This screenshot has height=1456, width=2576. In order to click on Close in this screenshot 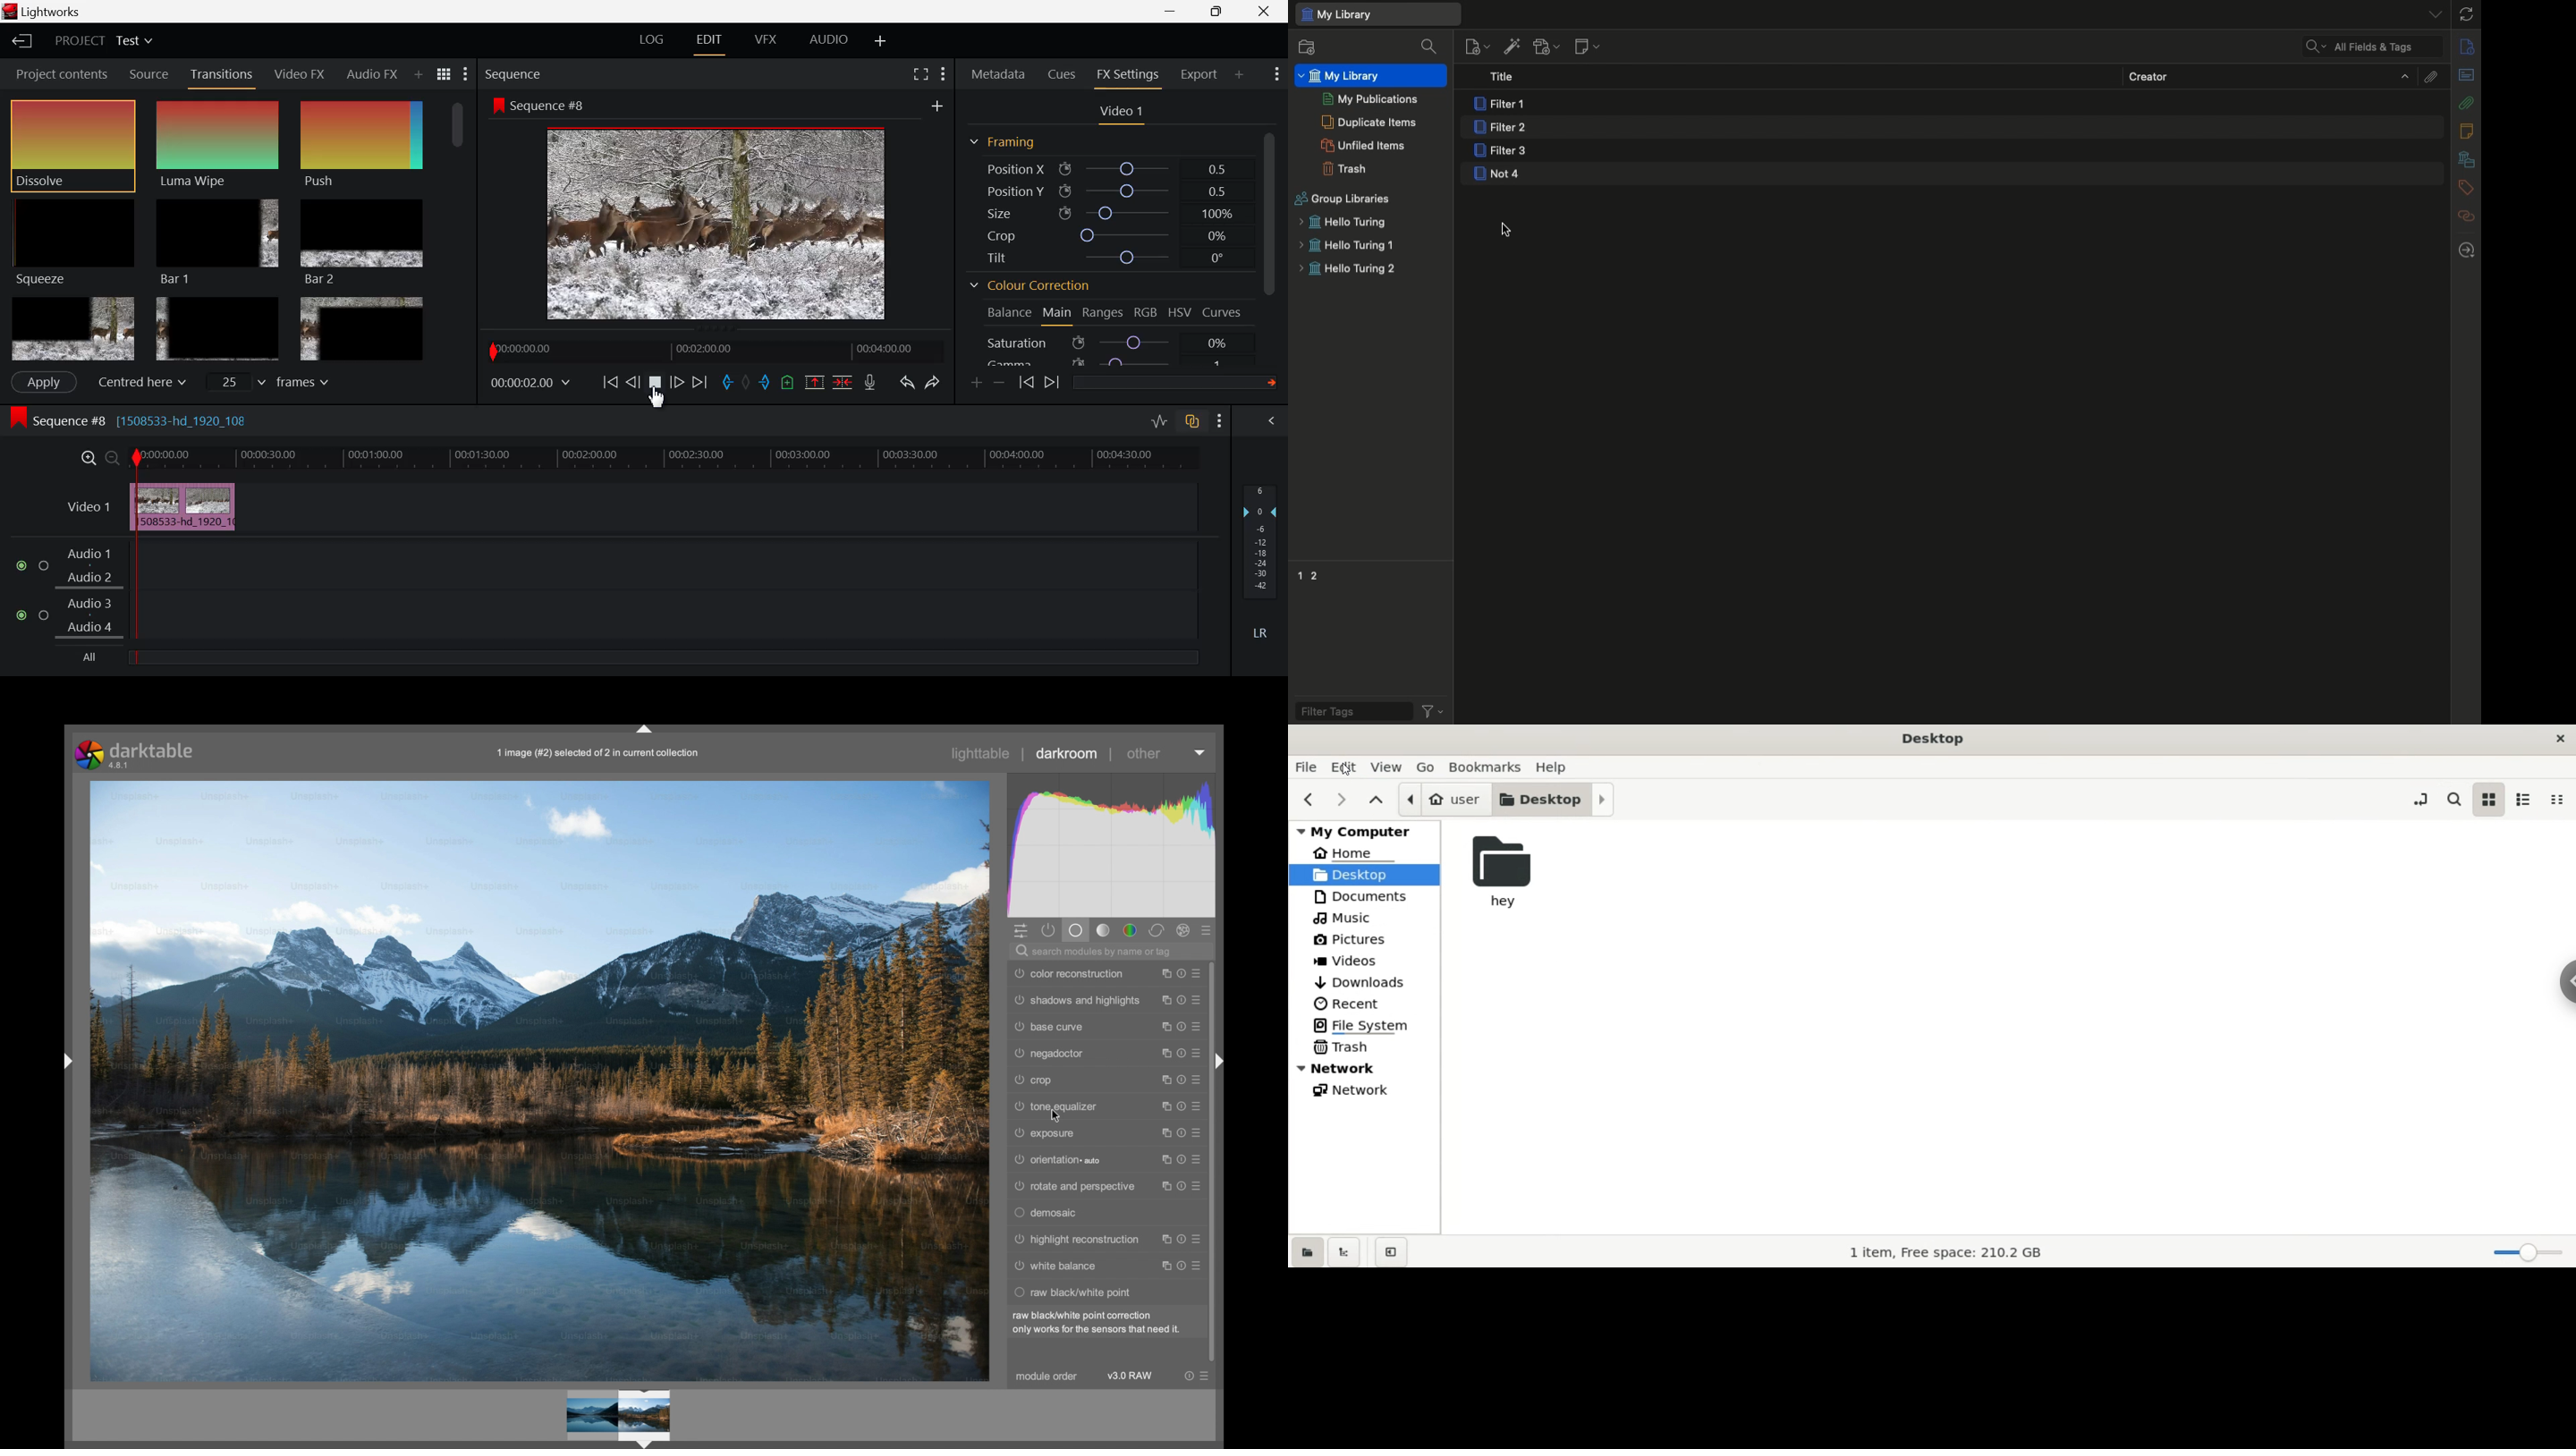, I will do `click(1261, 11)`.